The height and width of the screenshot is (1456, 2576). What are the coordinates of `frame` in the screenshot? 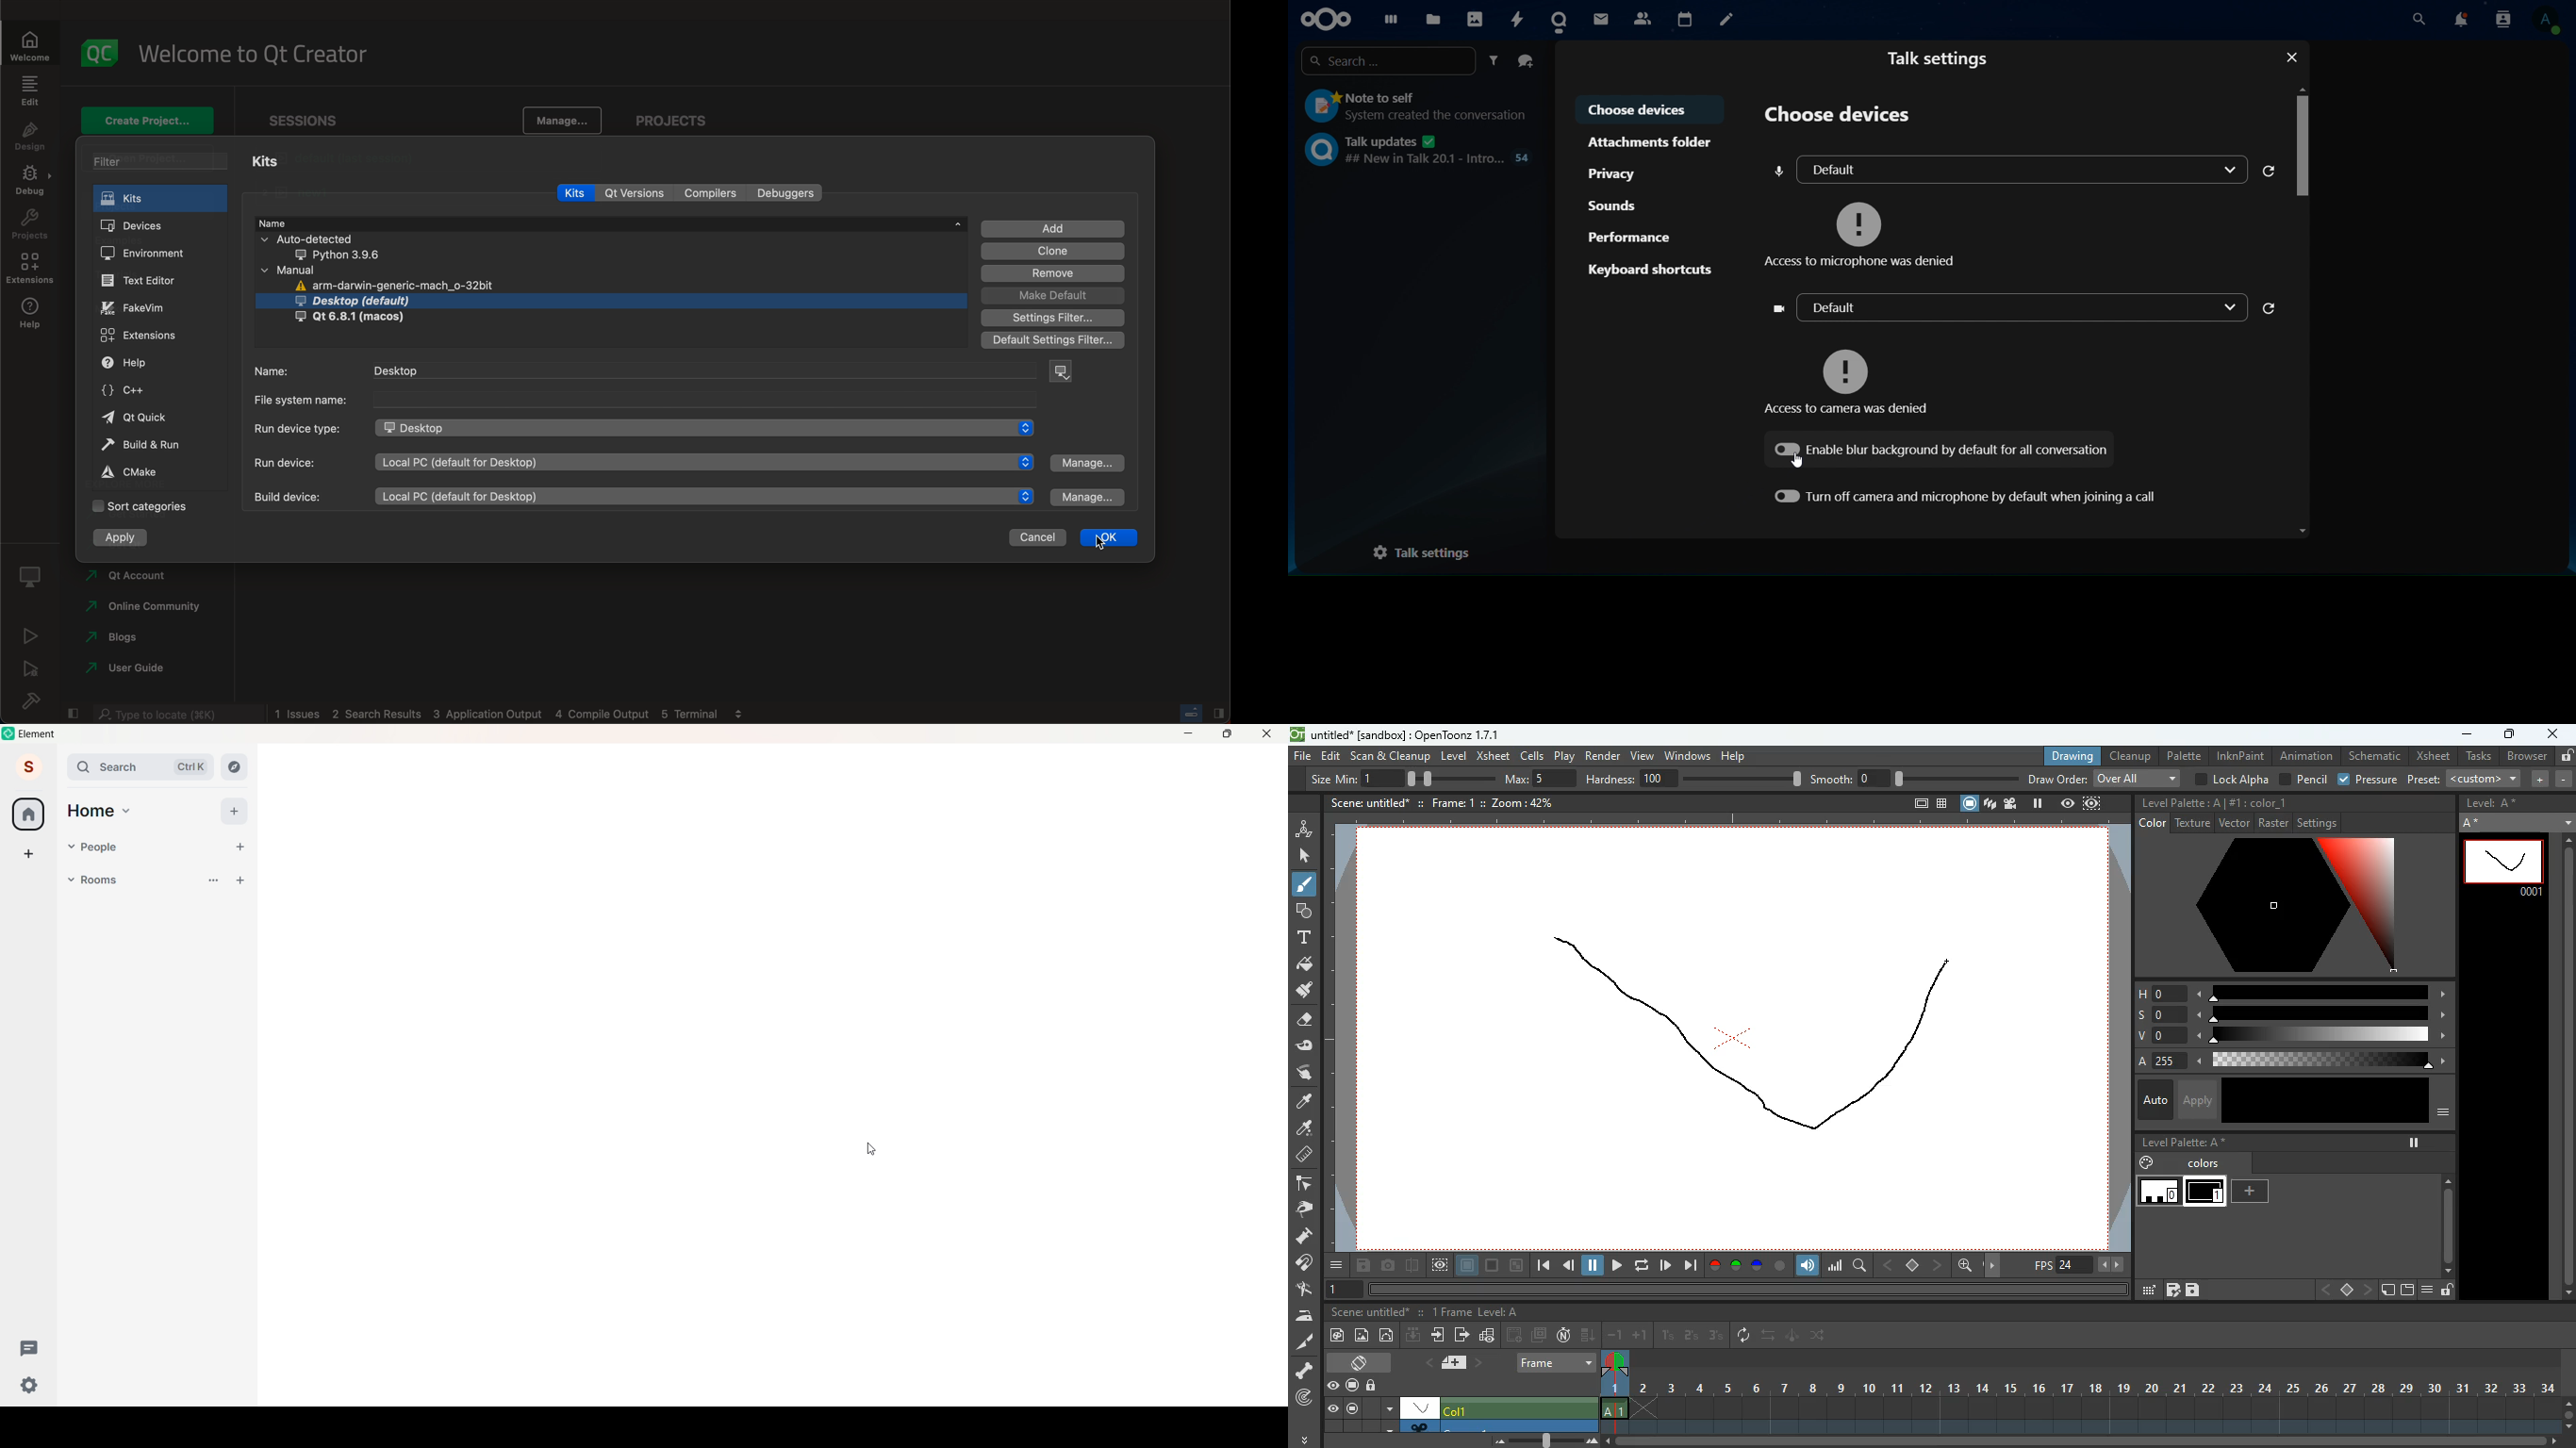 It's located at (2504, 867).